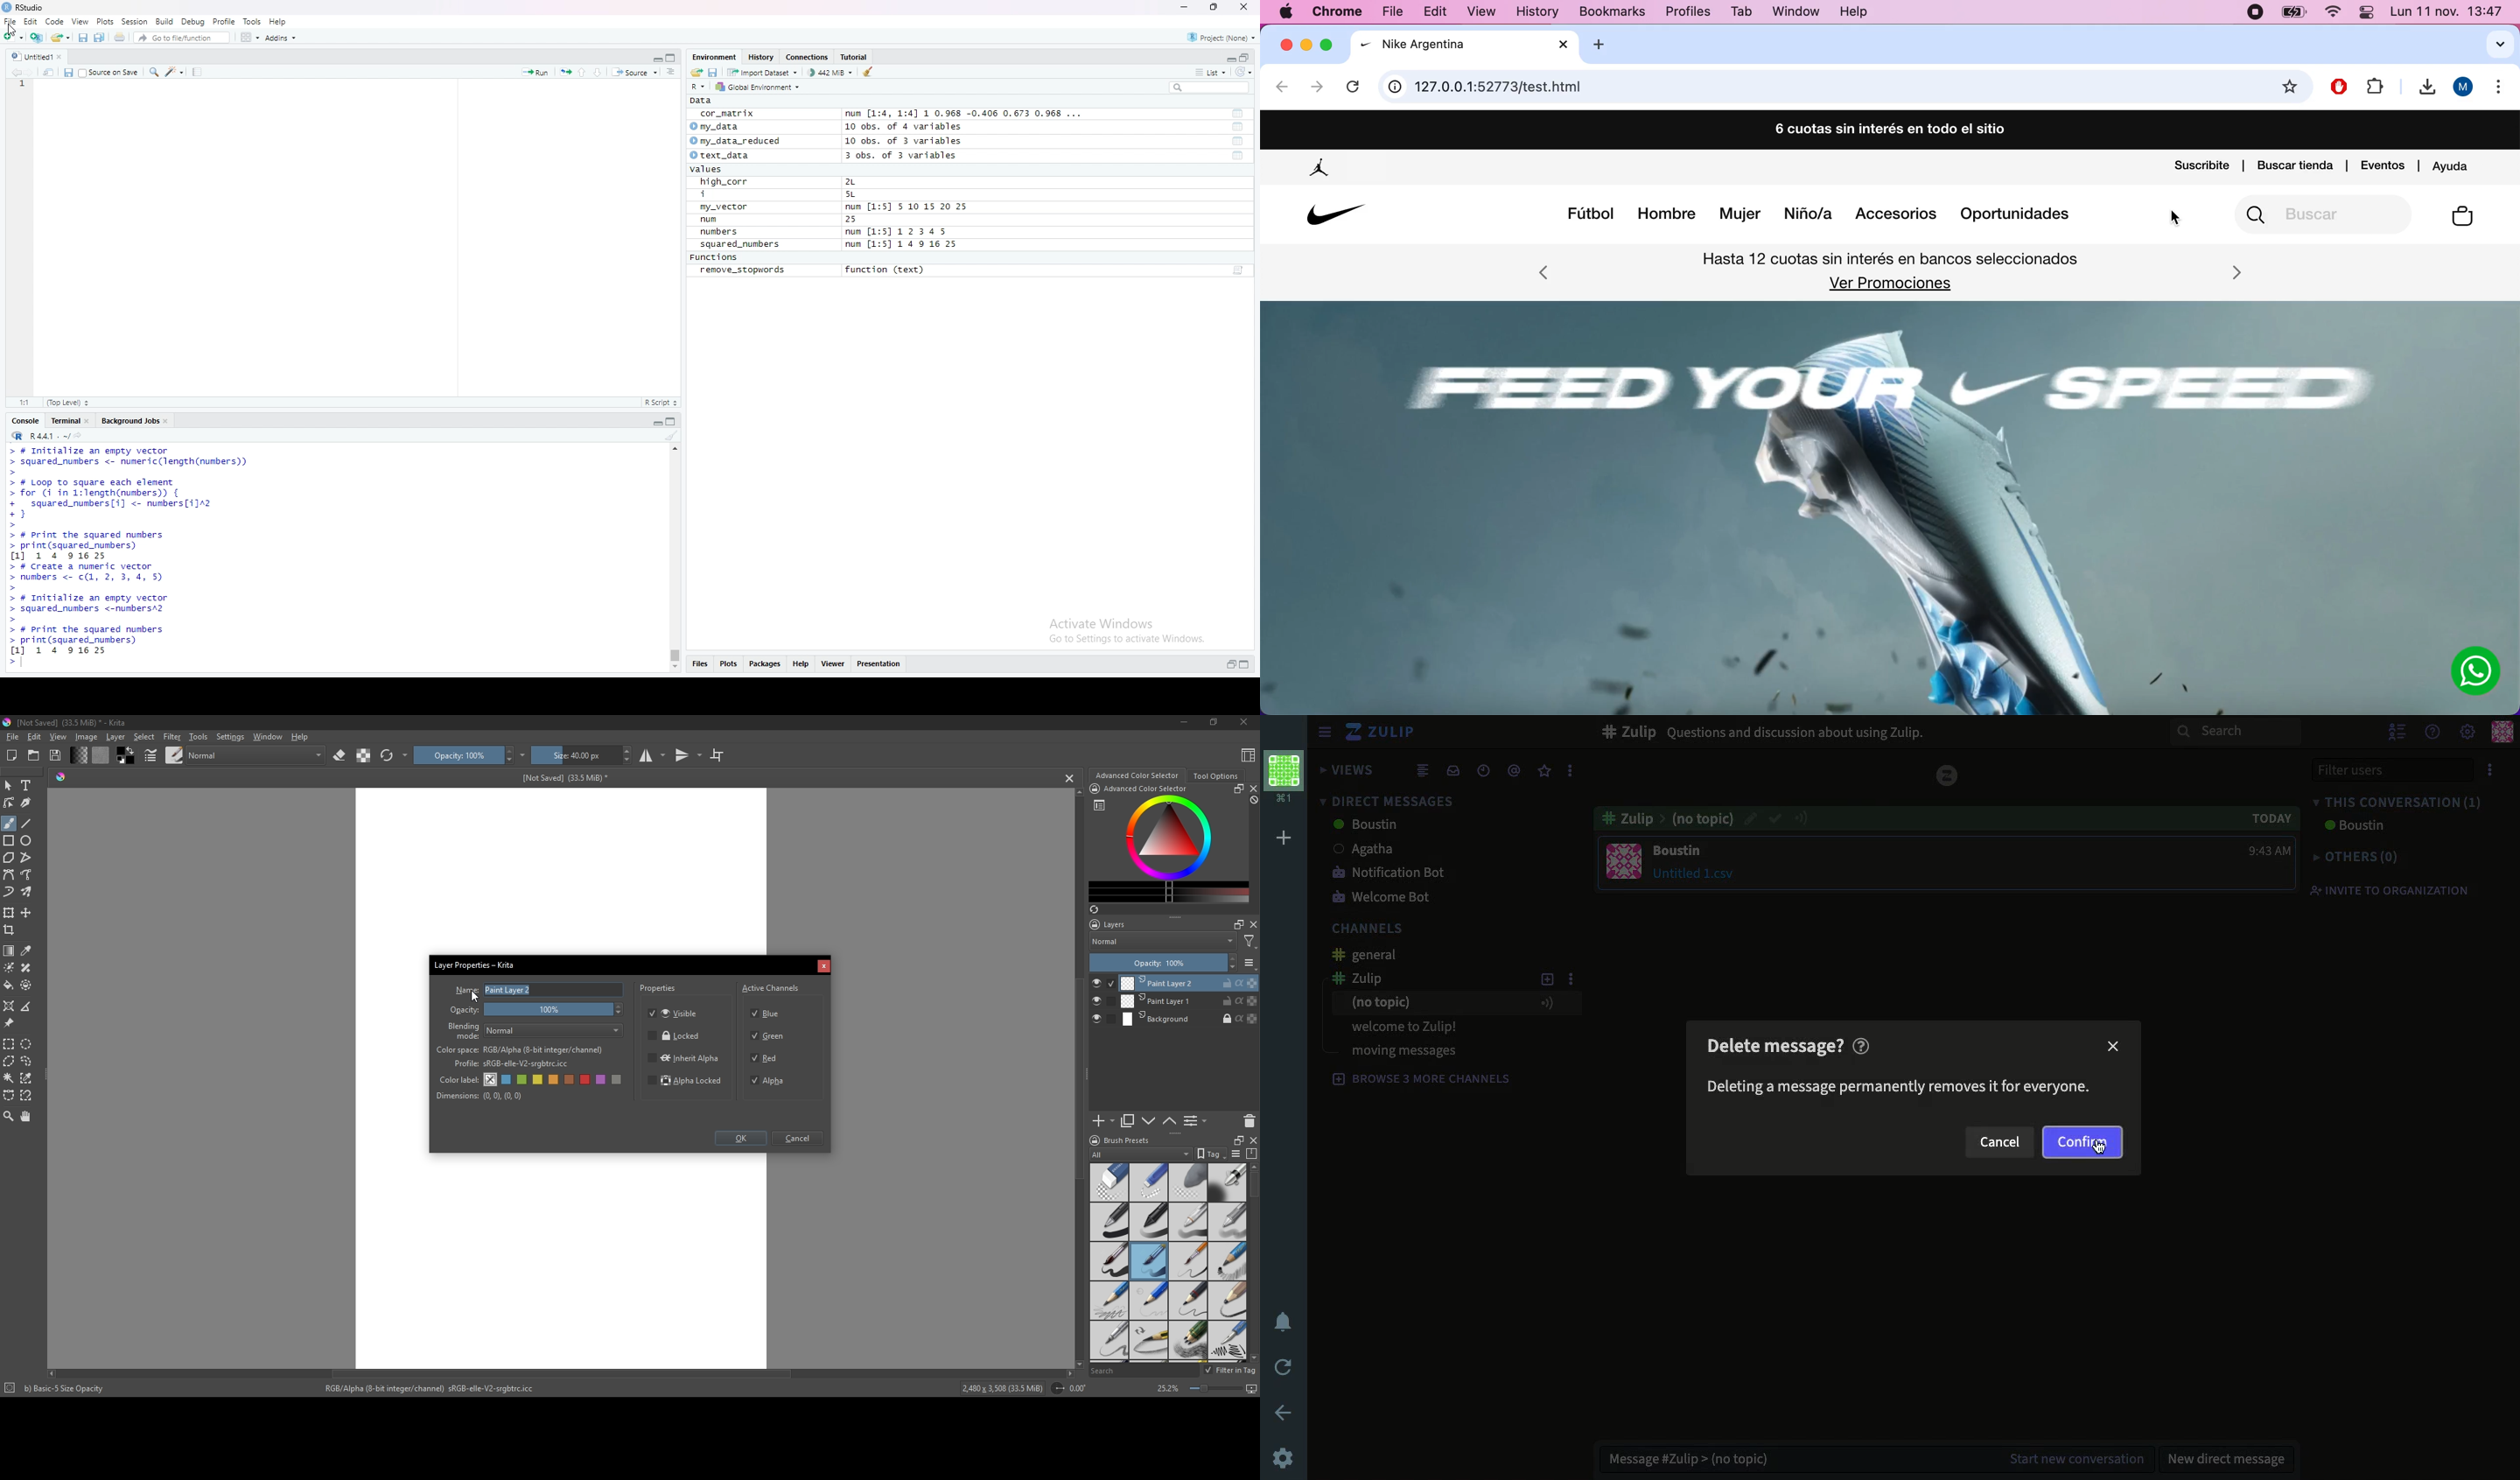  I want to click on bezier curve, so click(9, 1096).